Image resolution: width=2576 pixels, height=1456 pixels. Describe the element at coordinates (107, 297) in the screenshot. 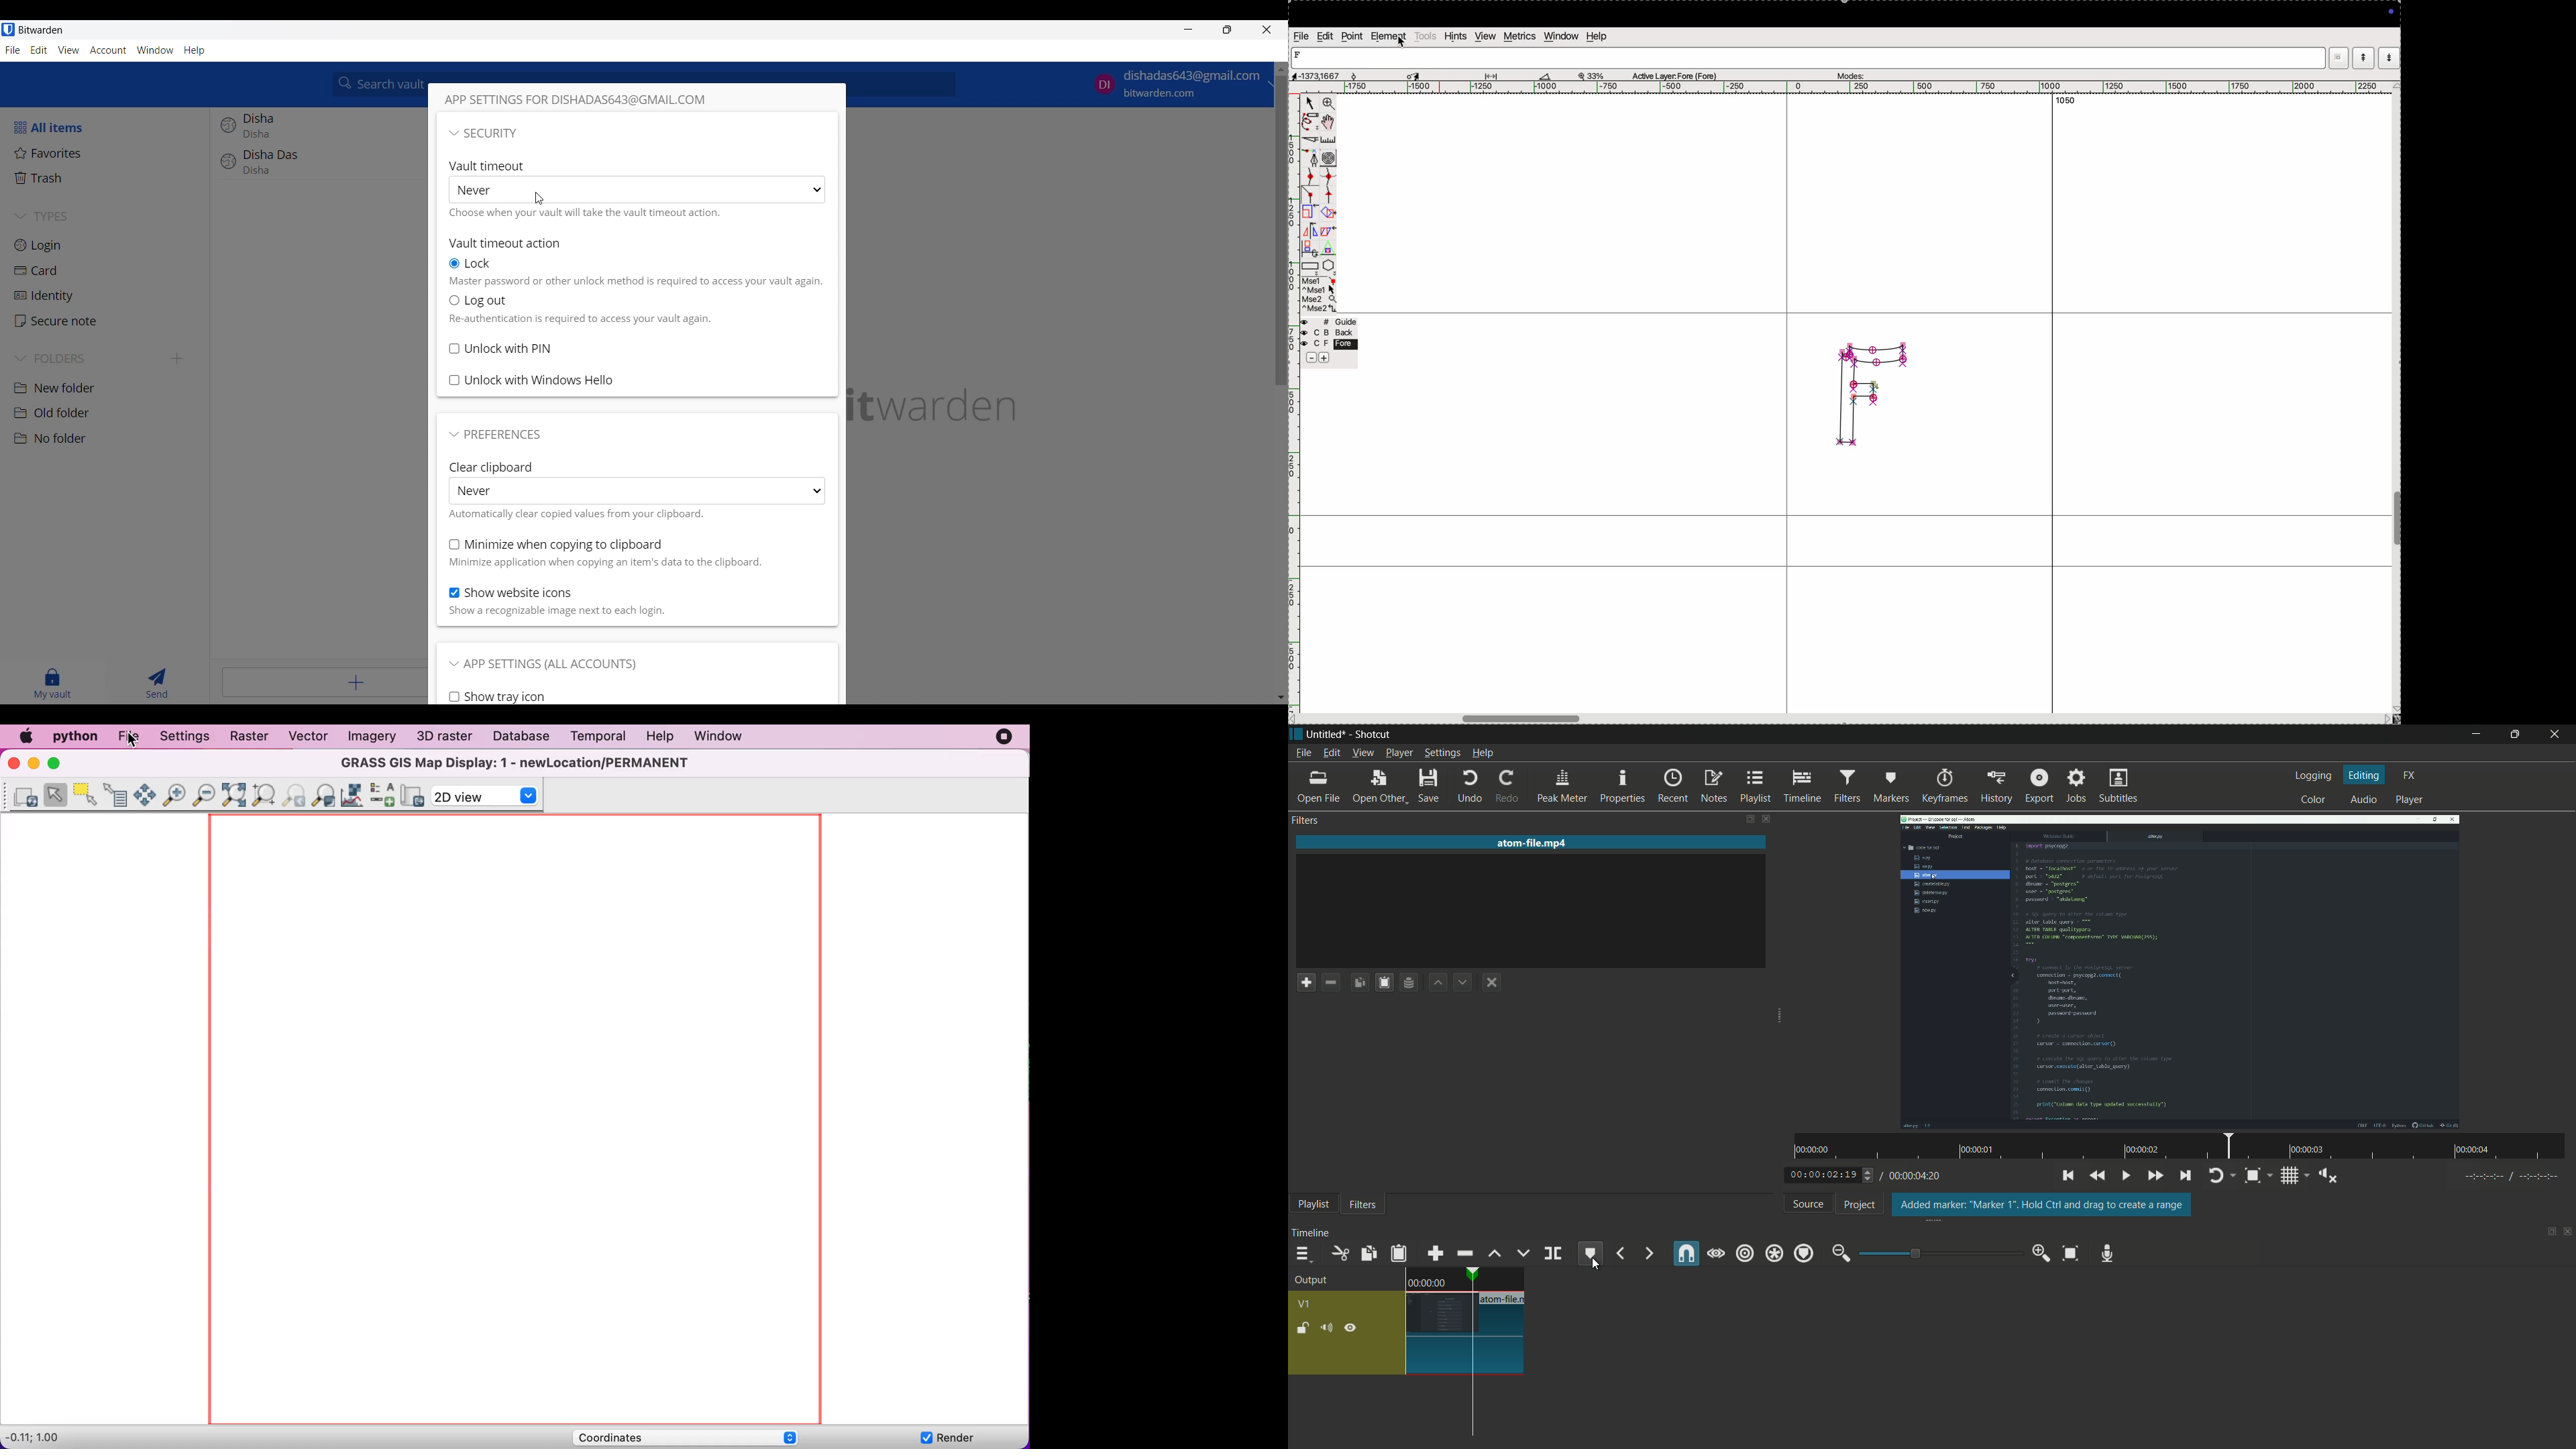

I see `Identity` at that location.